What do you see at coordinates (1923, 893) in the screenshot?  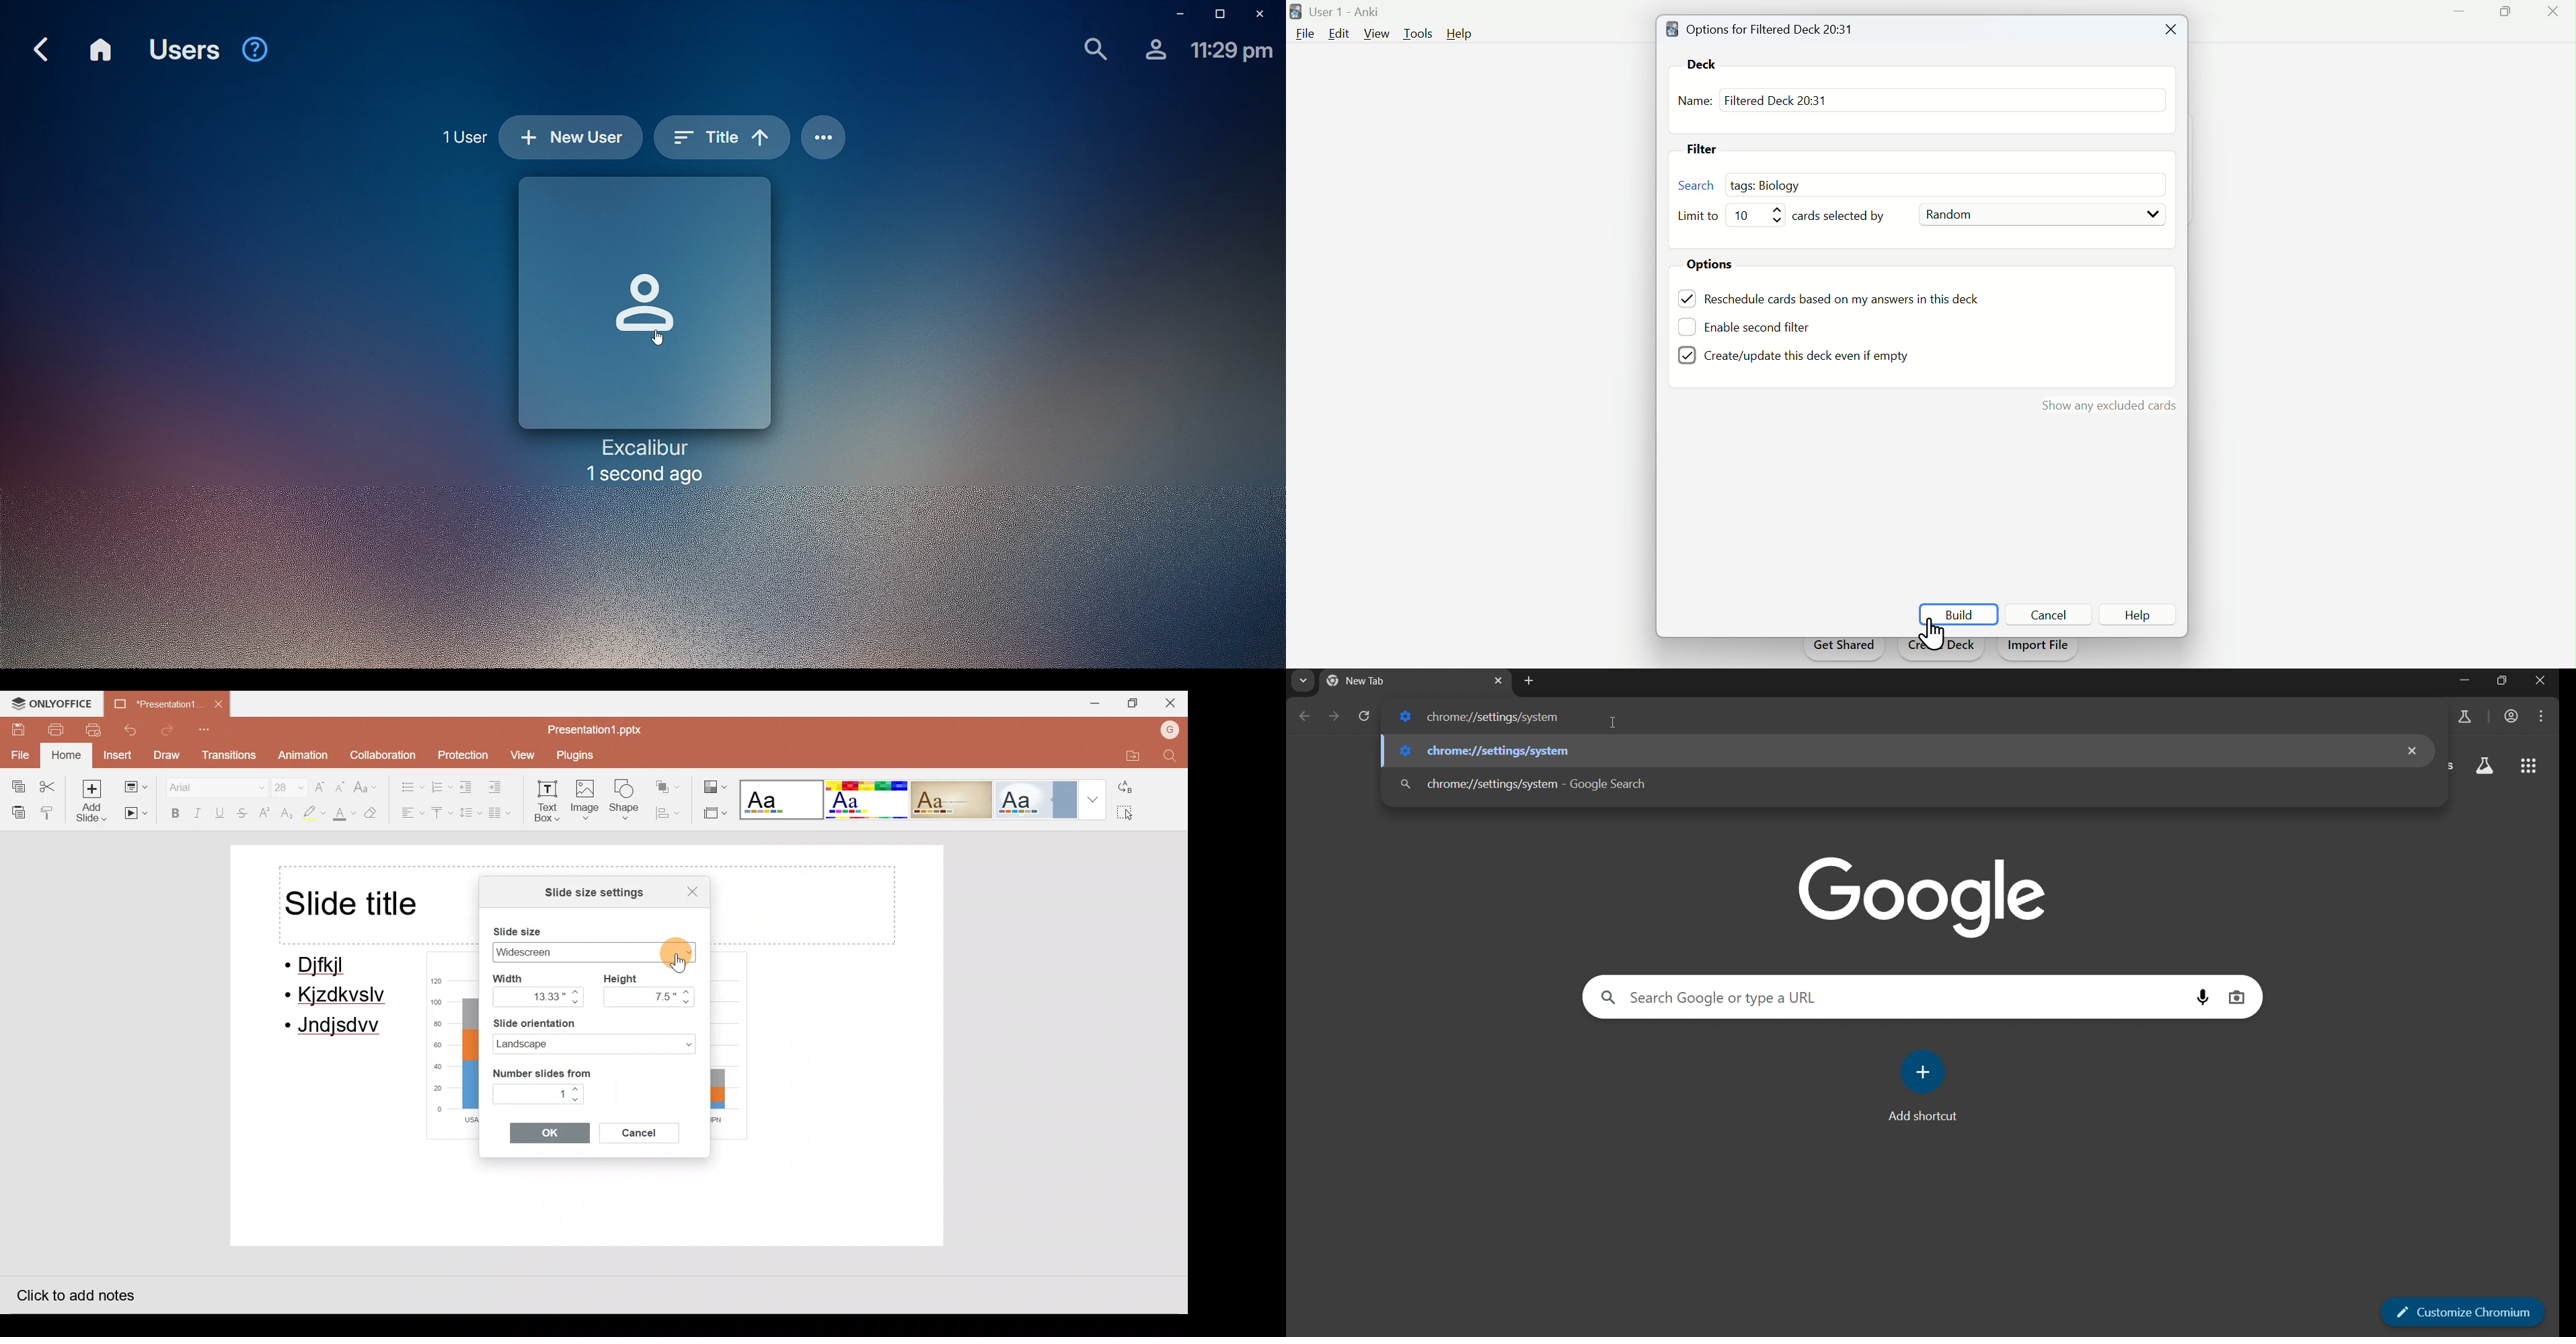 I see `google` at bounding box center [1923, 893].